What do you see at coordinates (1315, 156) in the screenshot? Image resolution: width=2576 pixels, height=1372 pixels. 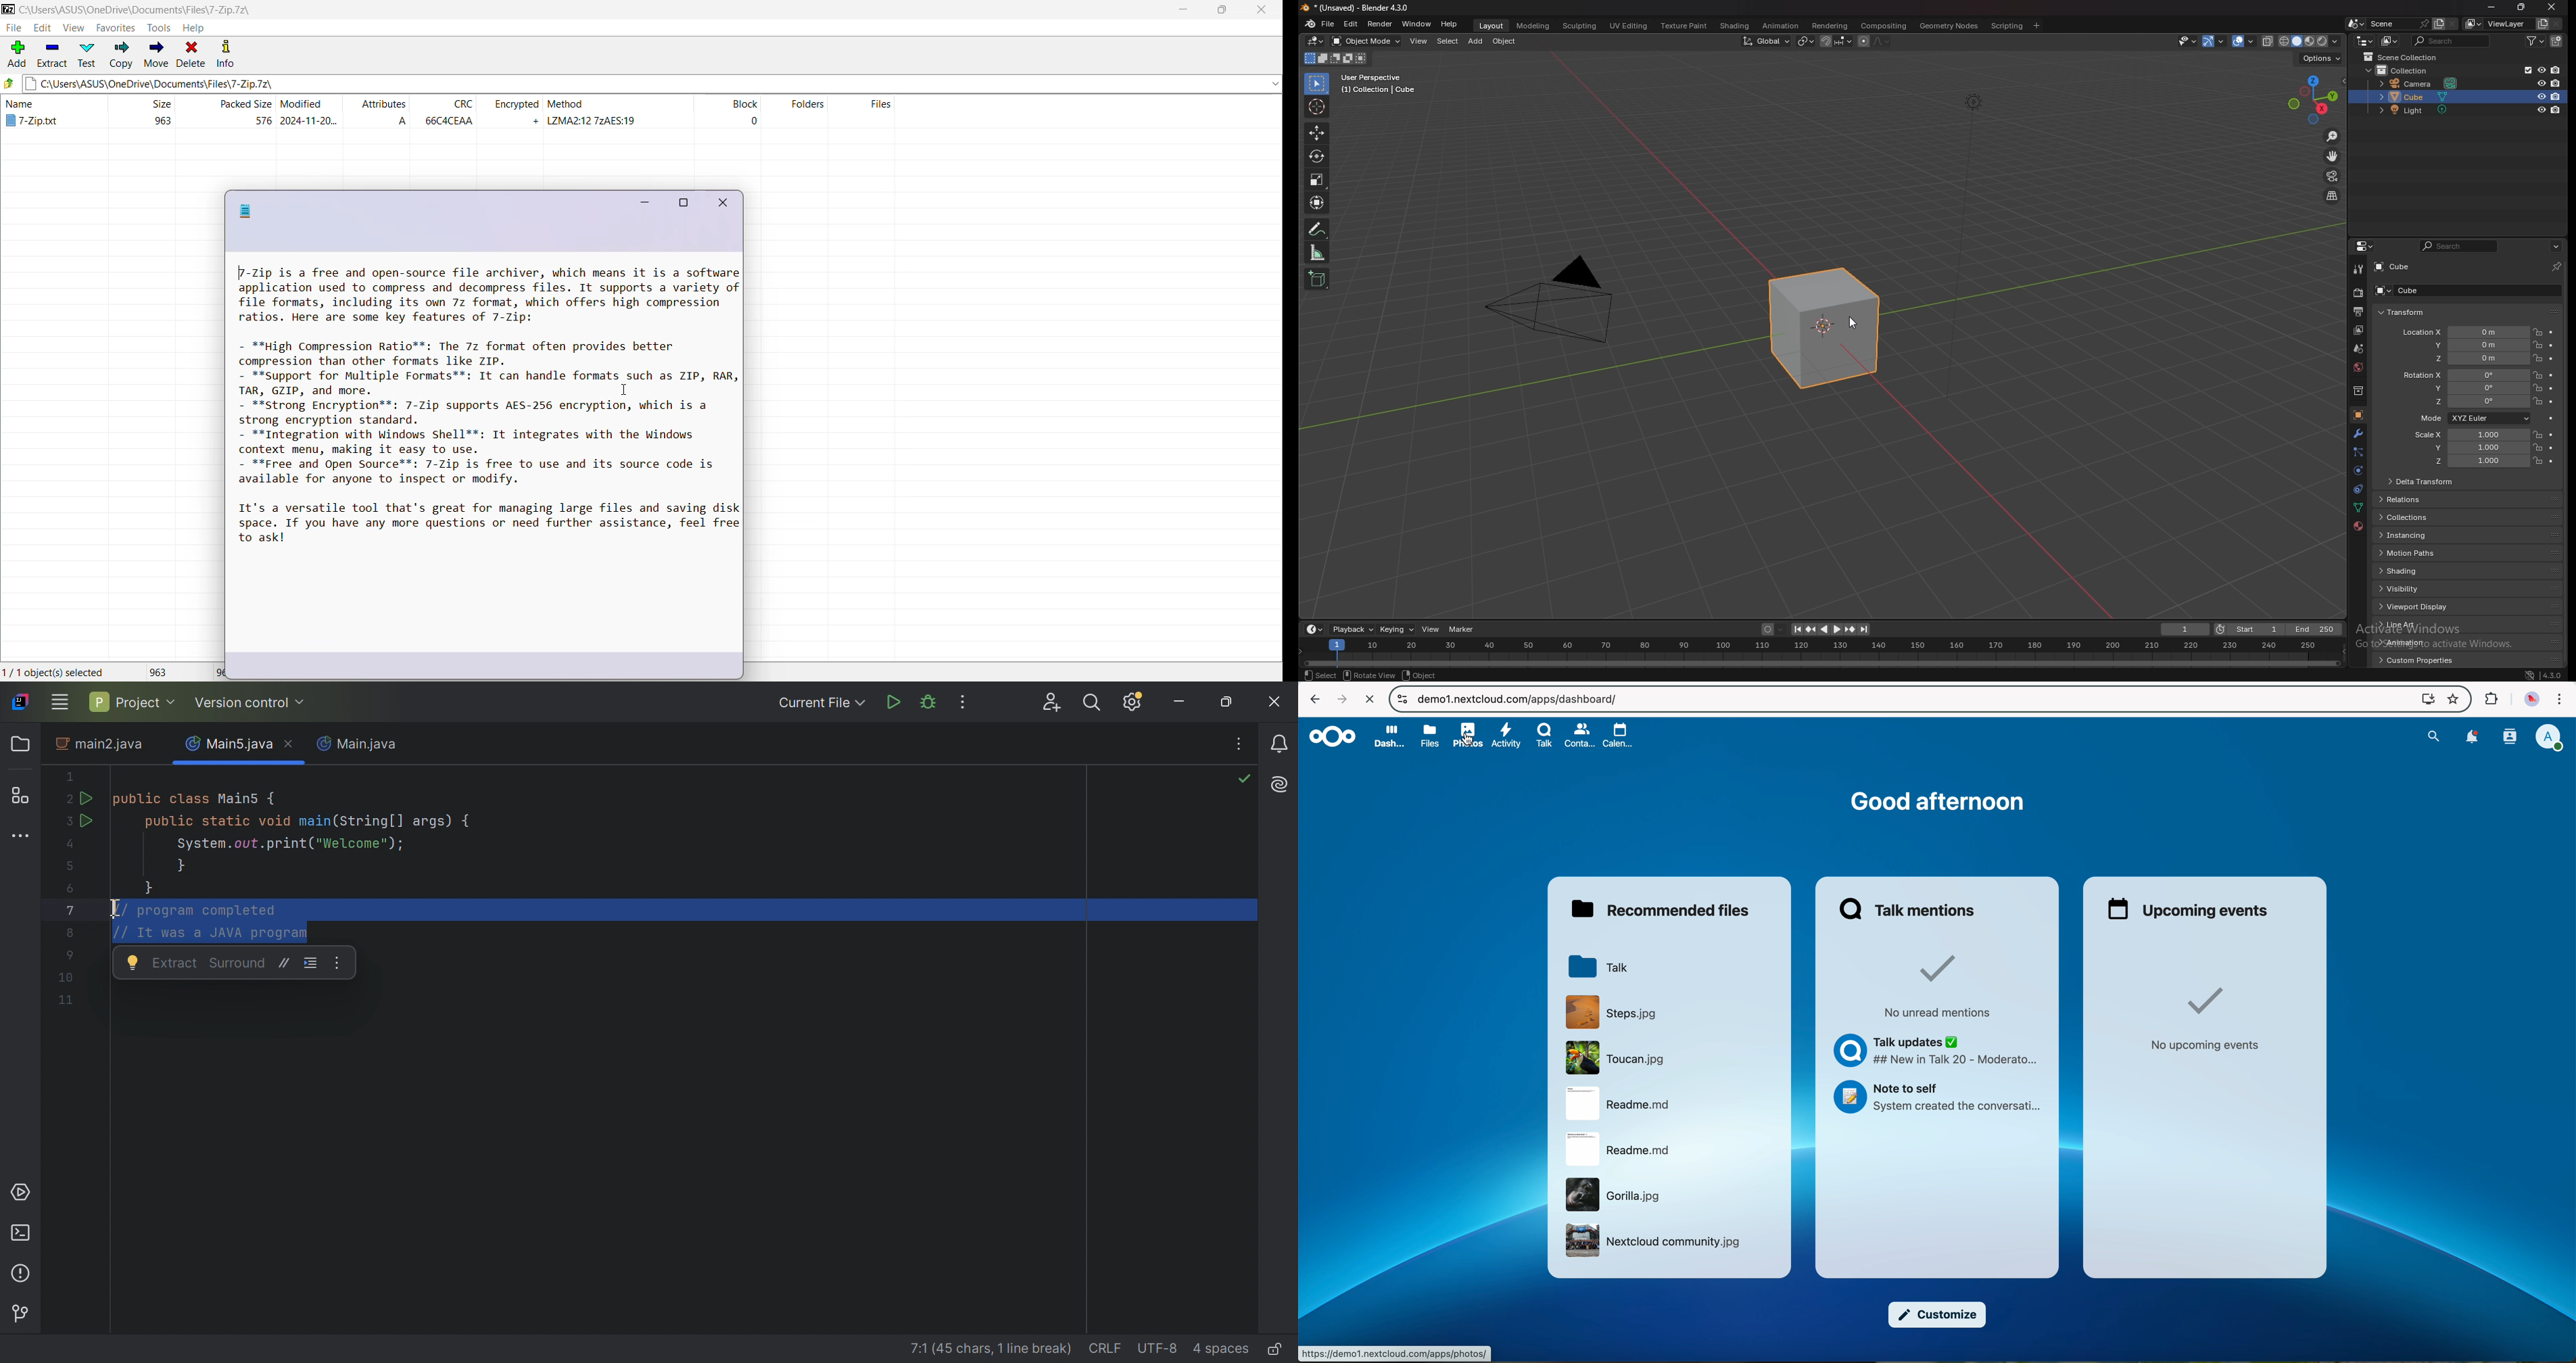 I see `rotate` at bounding box center [1315, 156].